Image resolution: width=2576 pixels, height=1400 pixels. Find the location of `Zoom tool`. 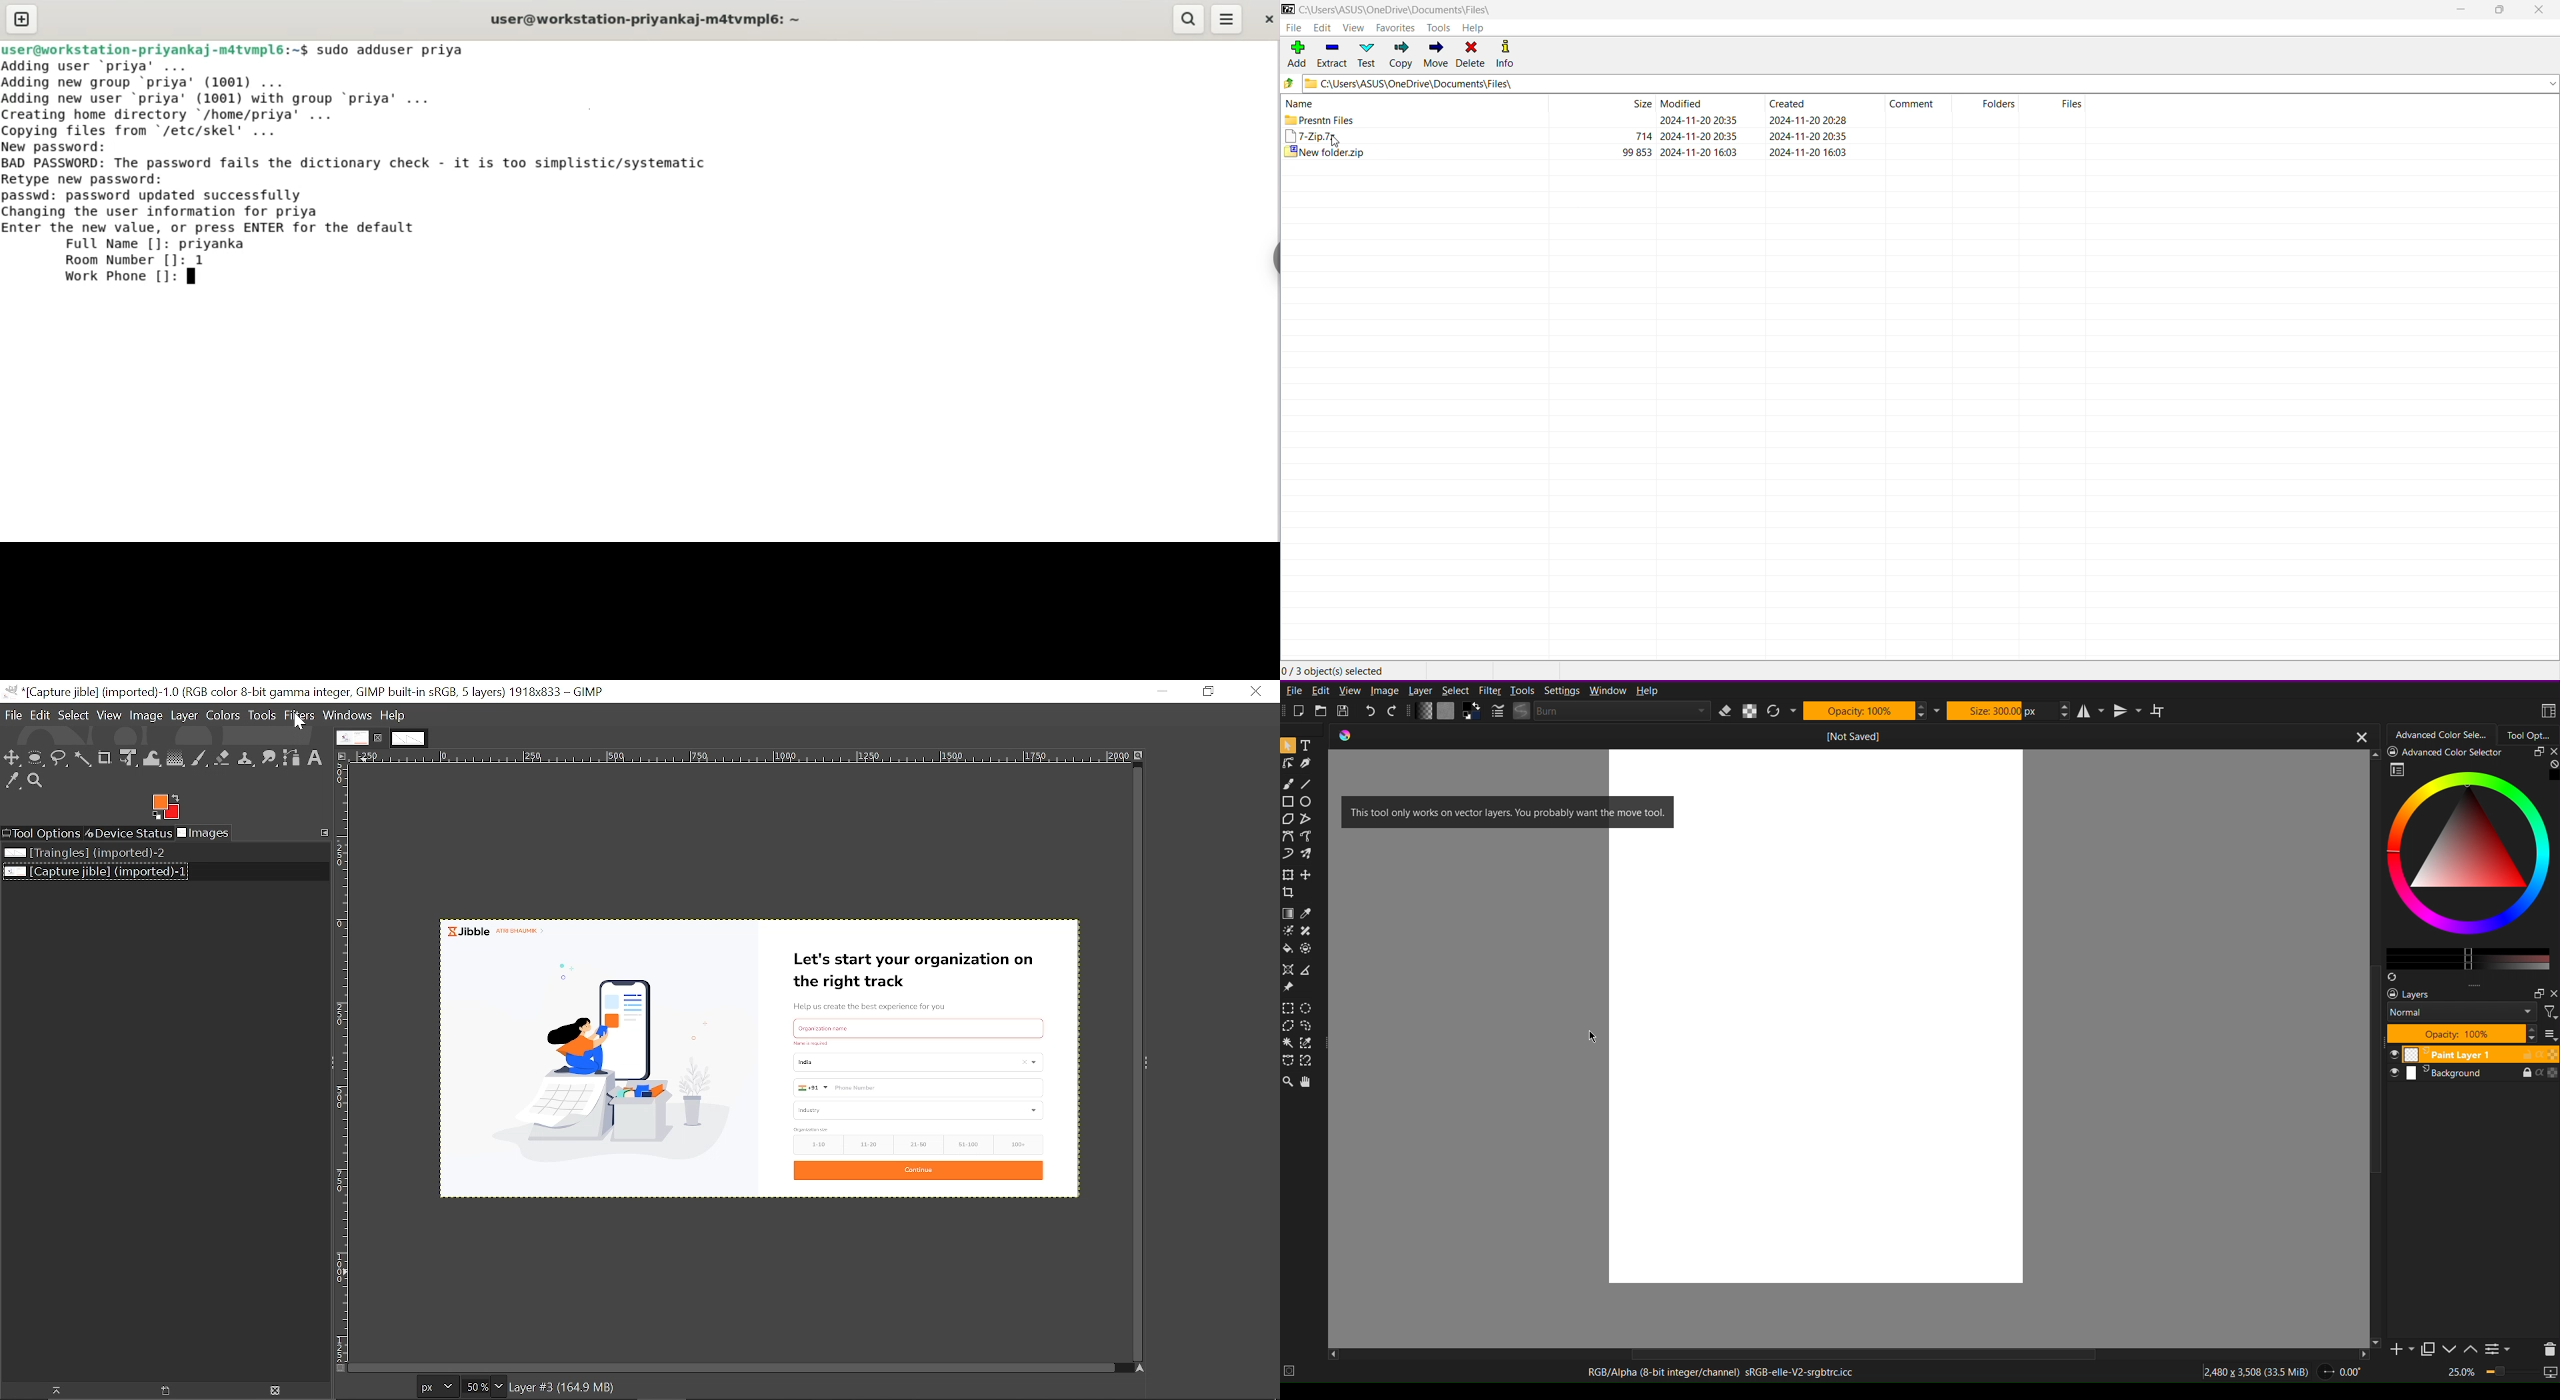

Zoom tool is located at coordinates (37, 782).